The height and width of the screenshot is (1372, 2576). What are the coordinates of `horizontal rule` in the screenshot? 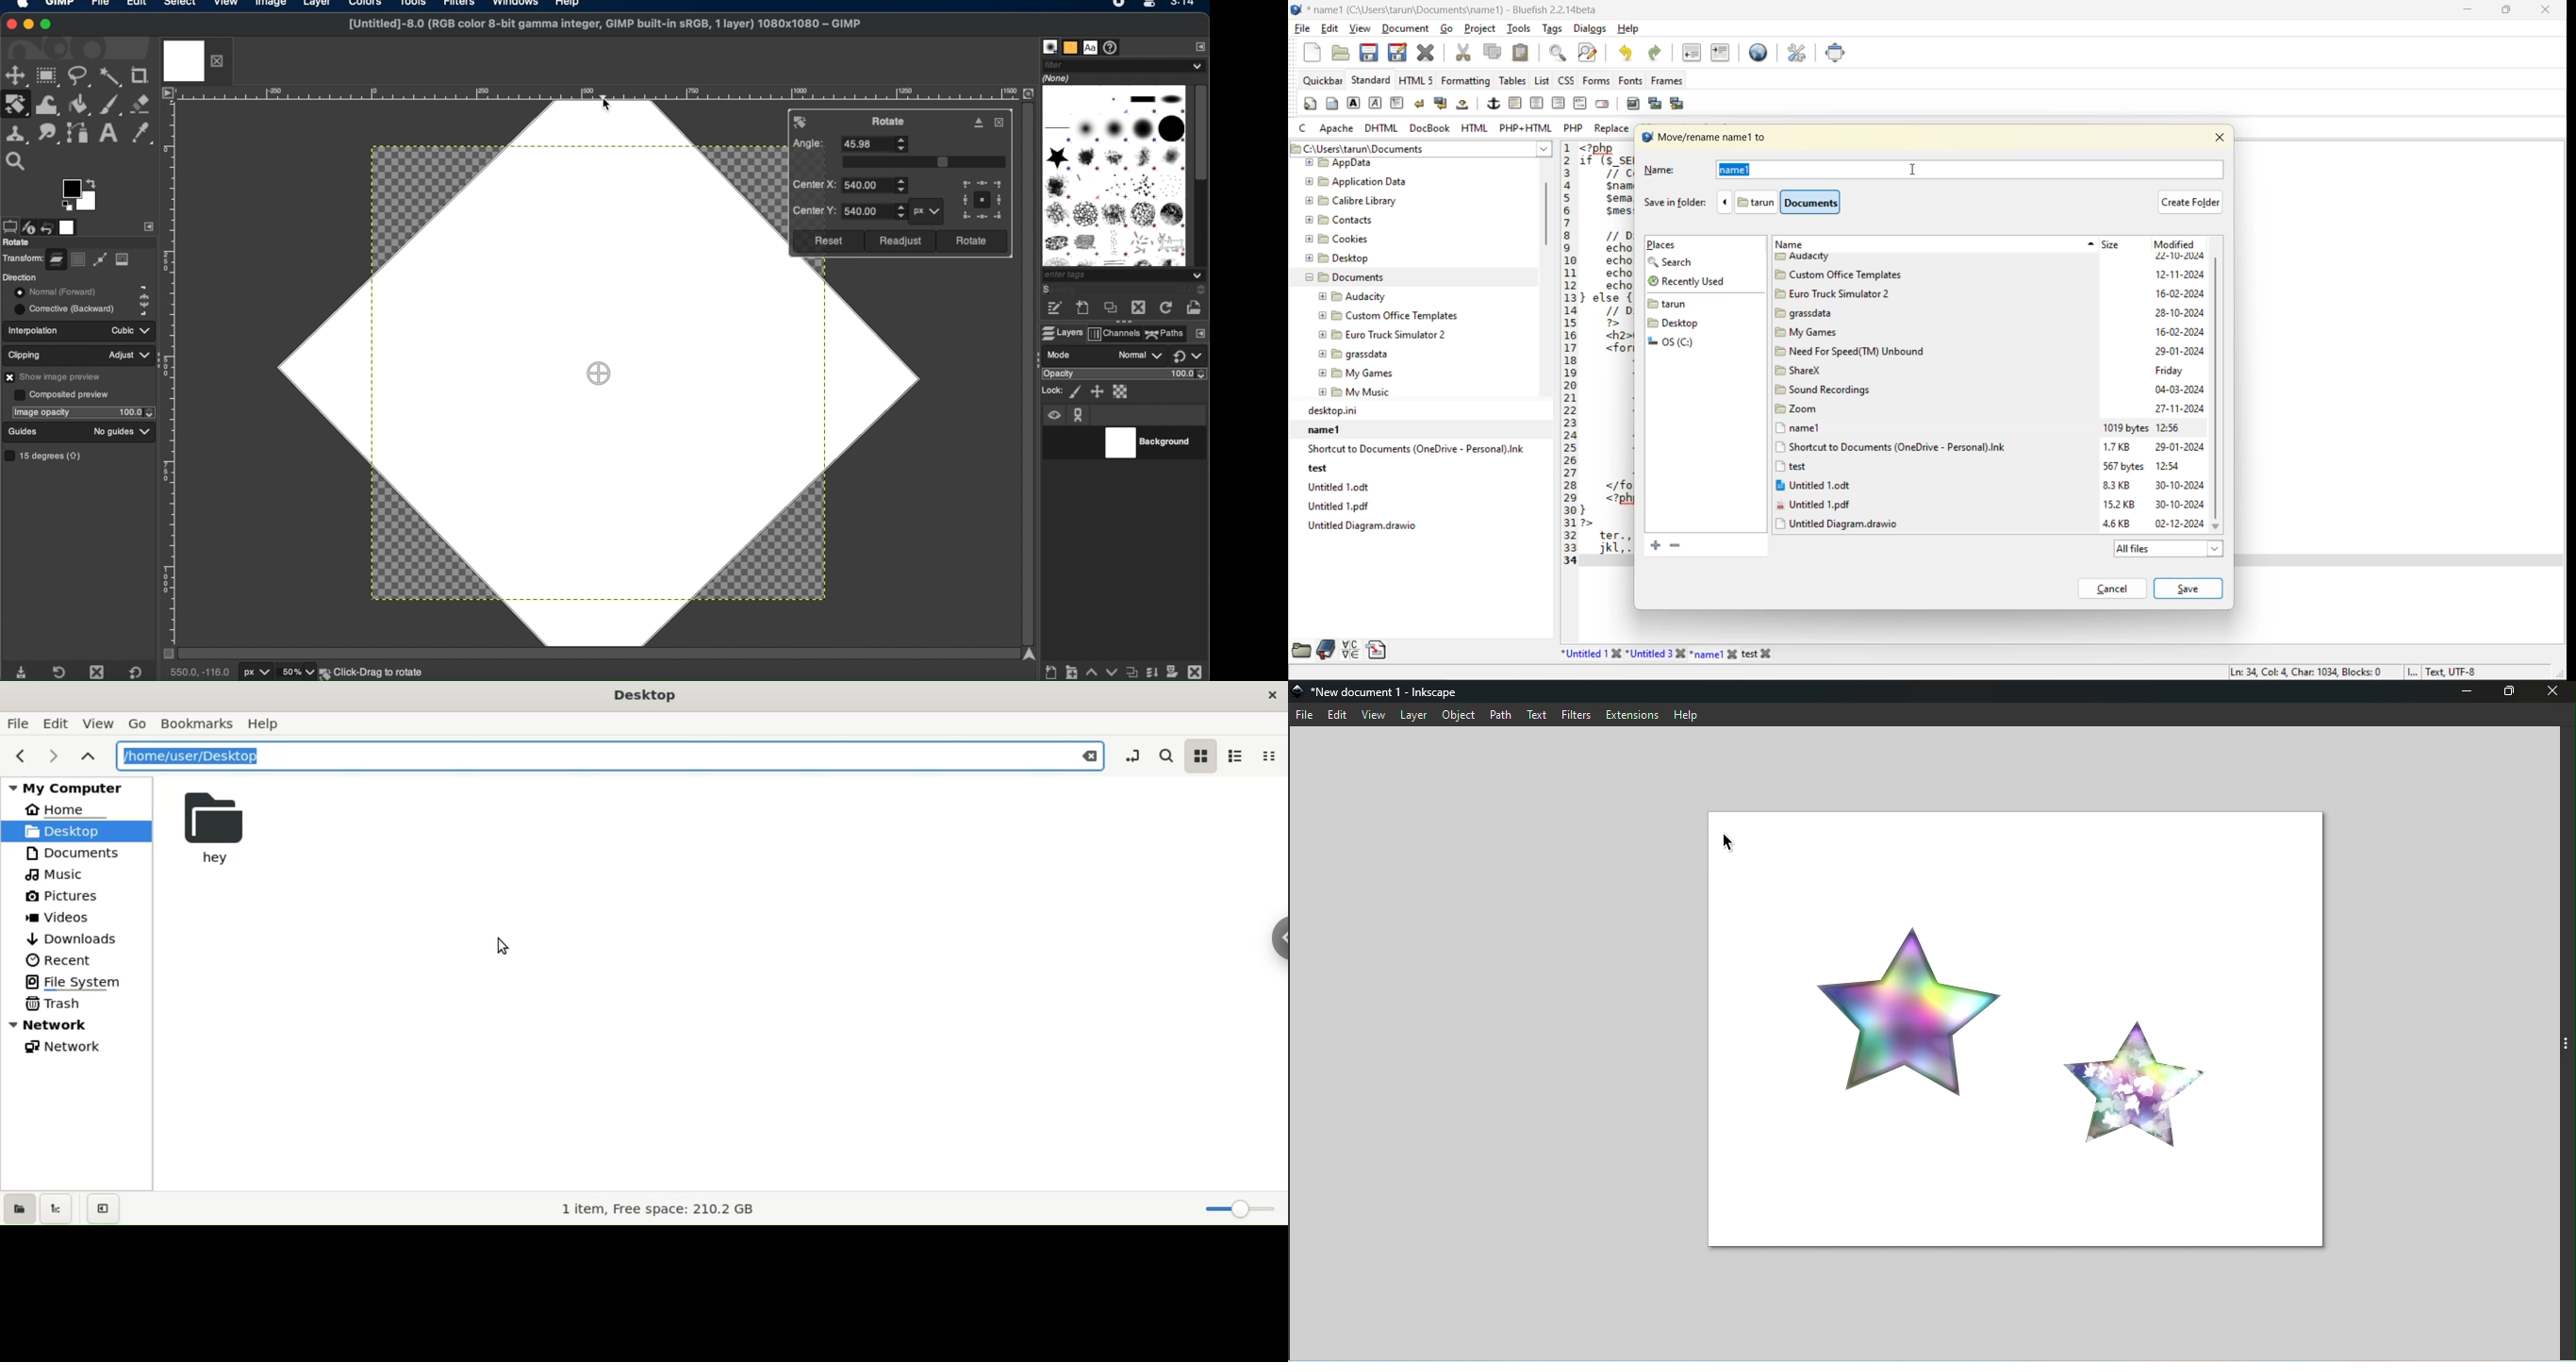 It's located at (1514, 104).